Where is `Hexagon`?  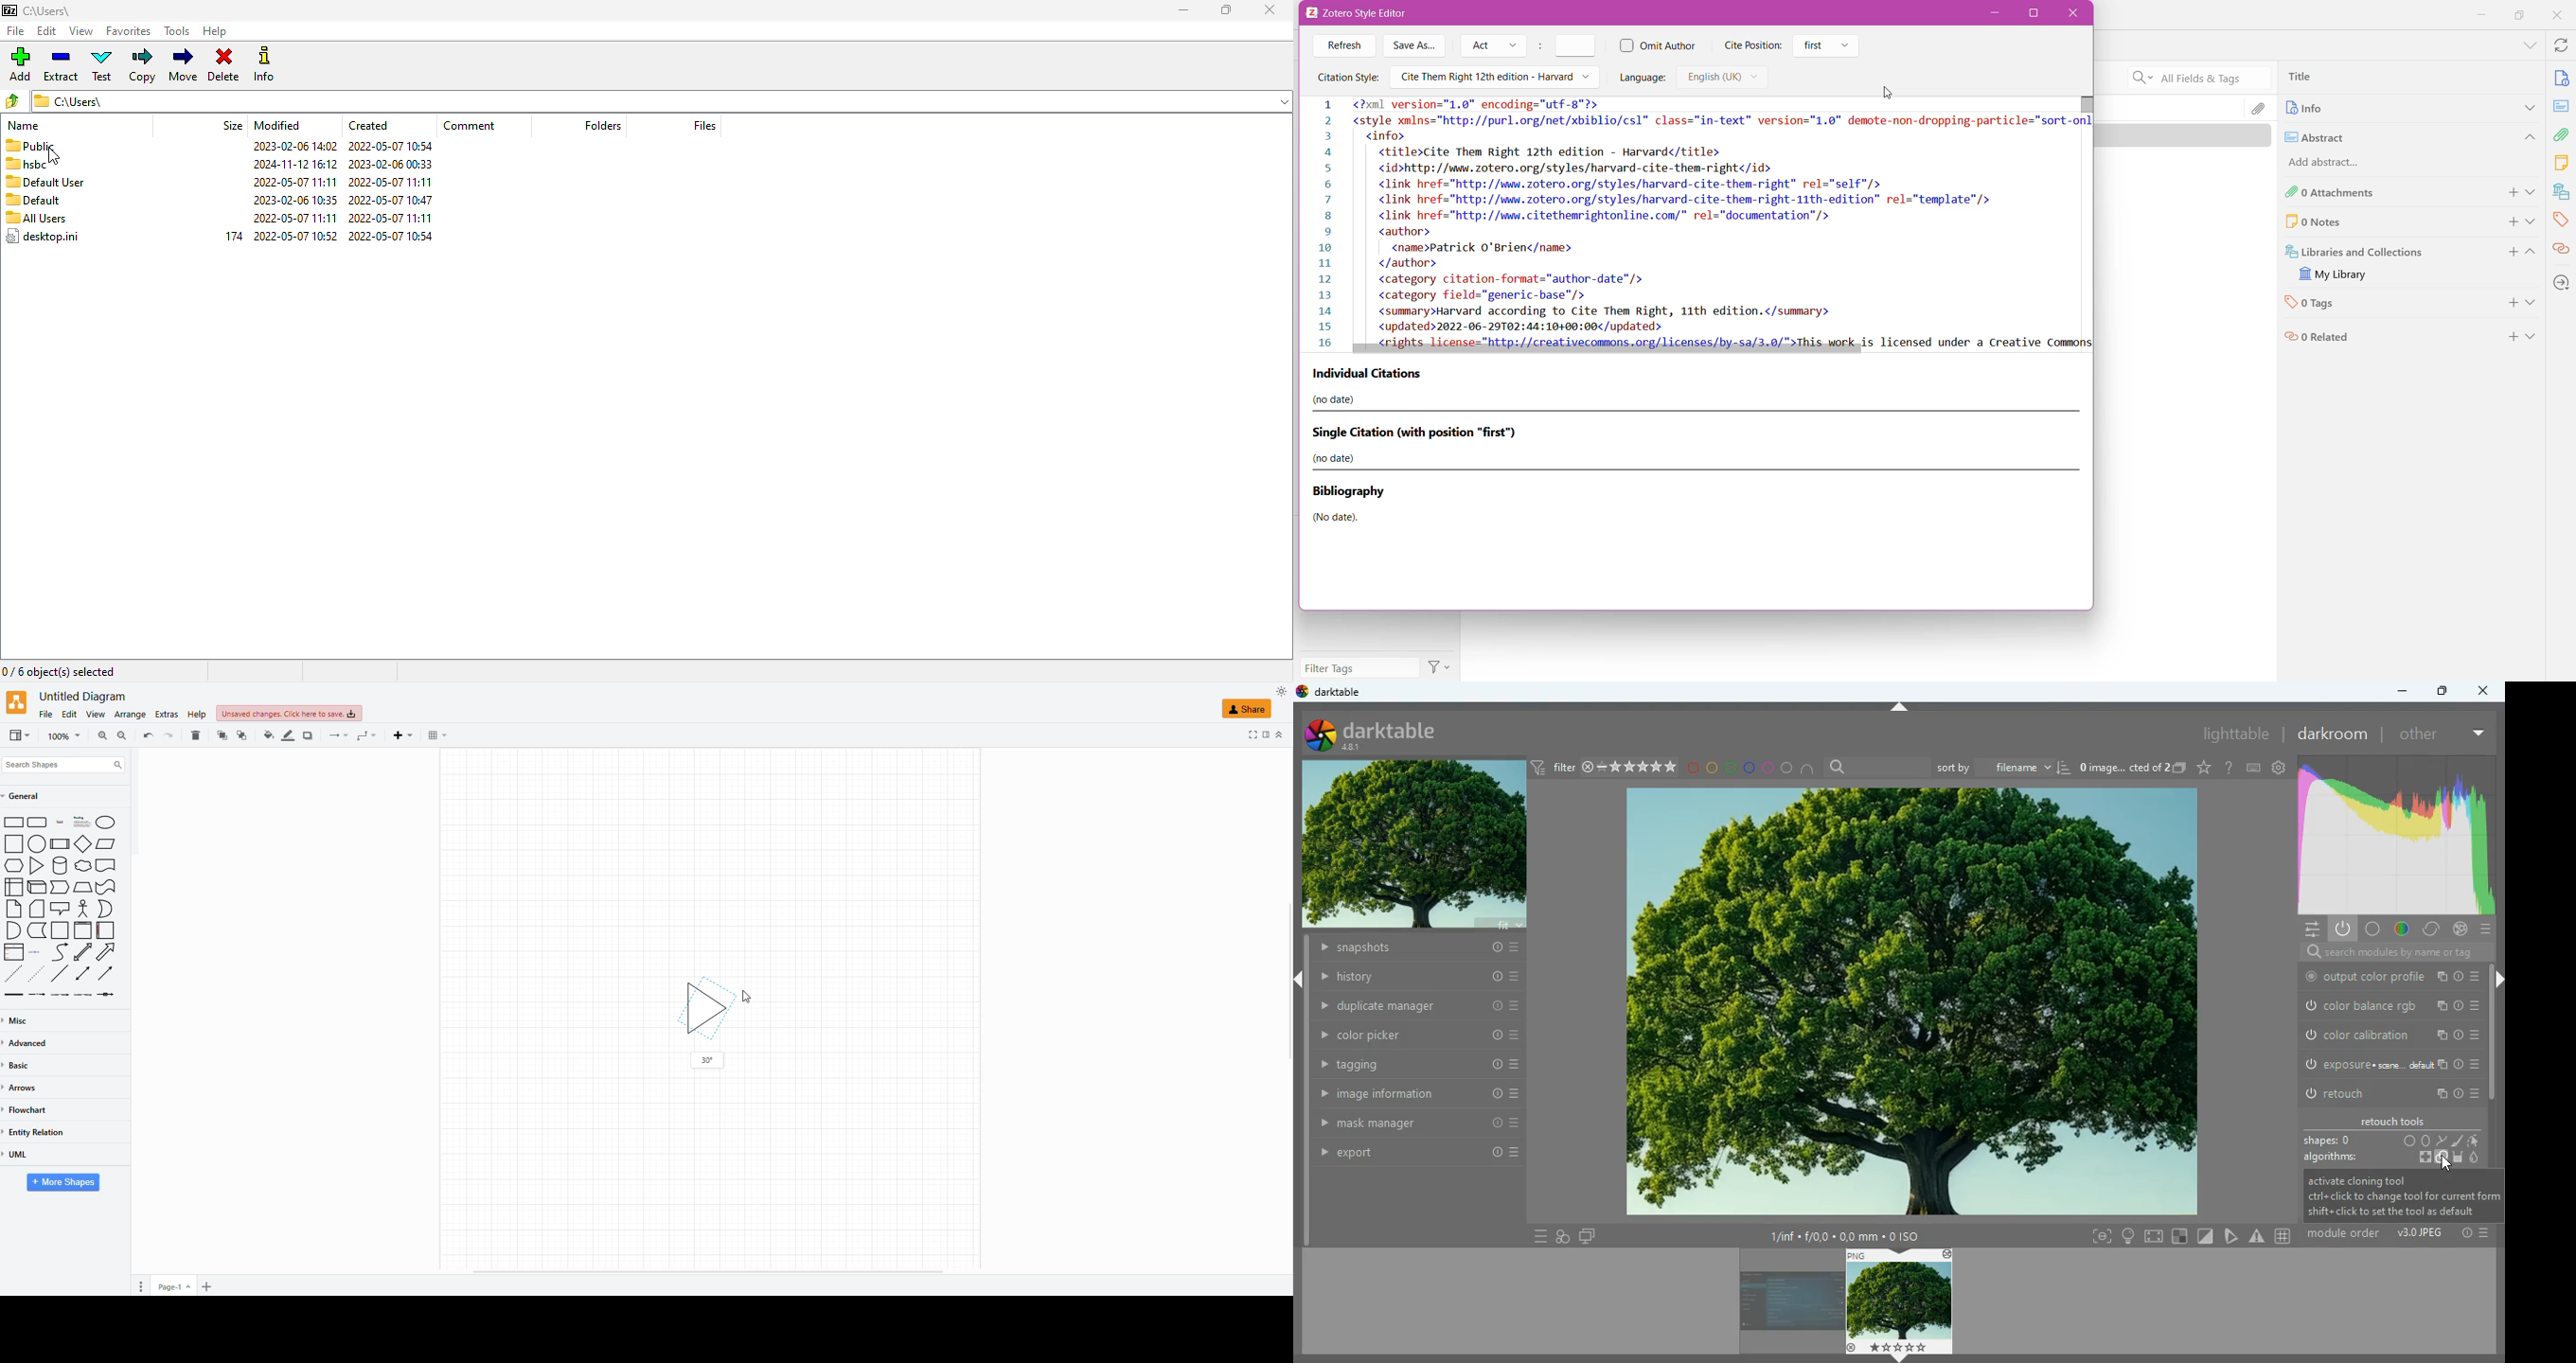
Hexagon is located at coordinates (14, 866).